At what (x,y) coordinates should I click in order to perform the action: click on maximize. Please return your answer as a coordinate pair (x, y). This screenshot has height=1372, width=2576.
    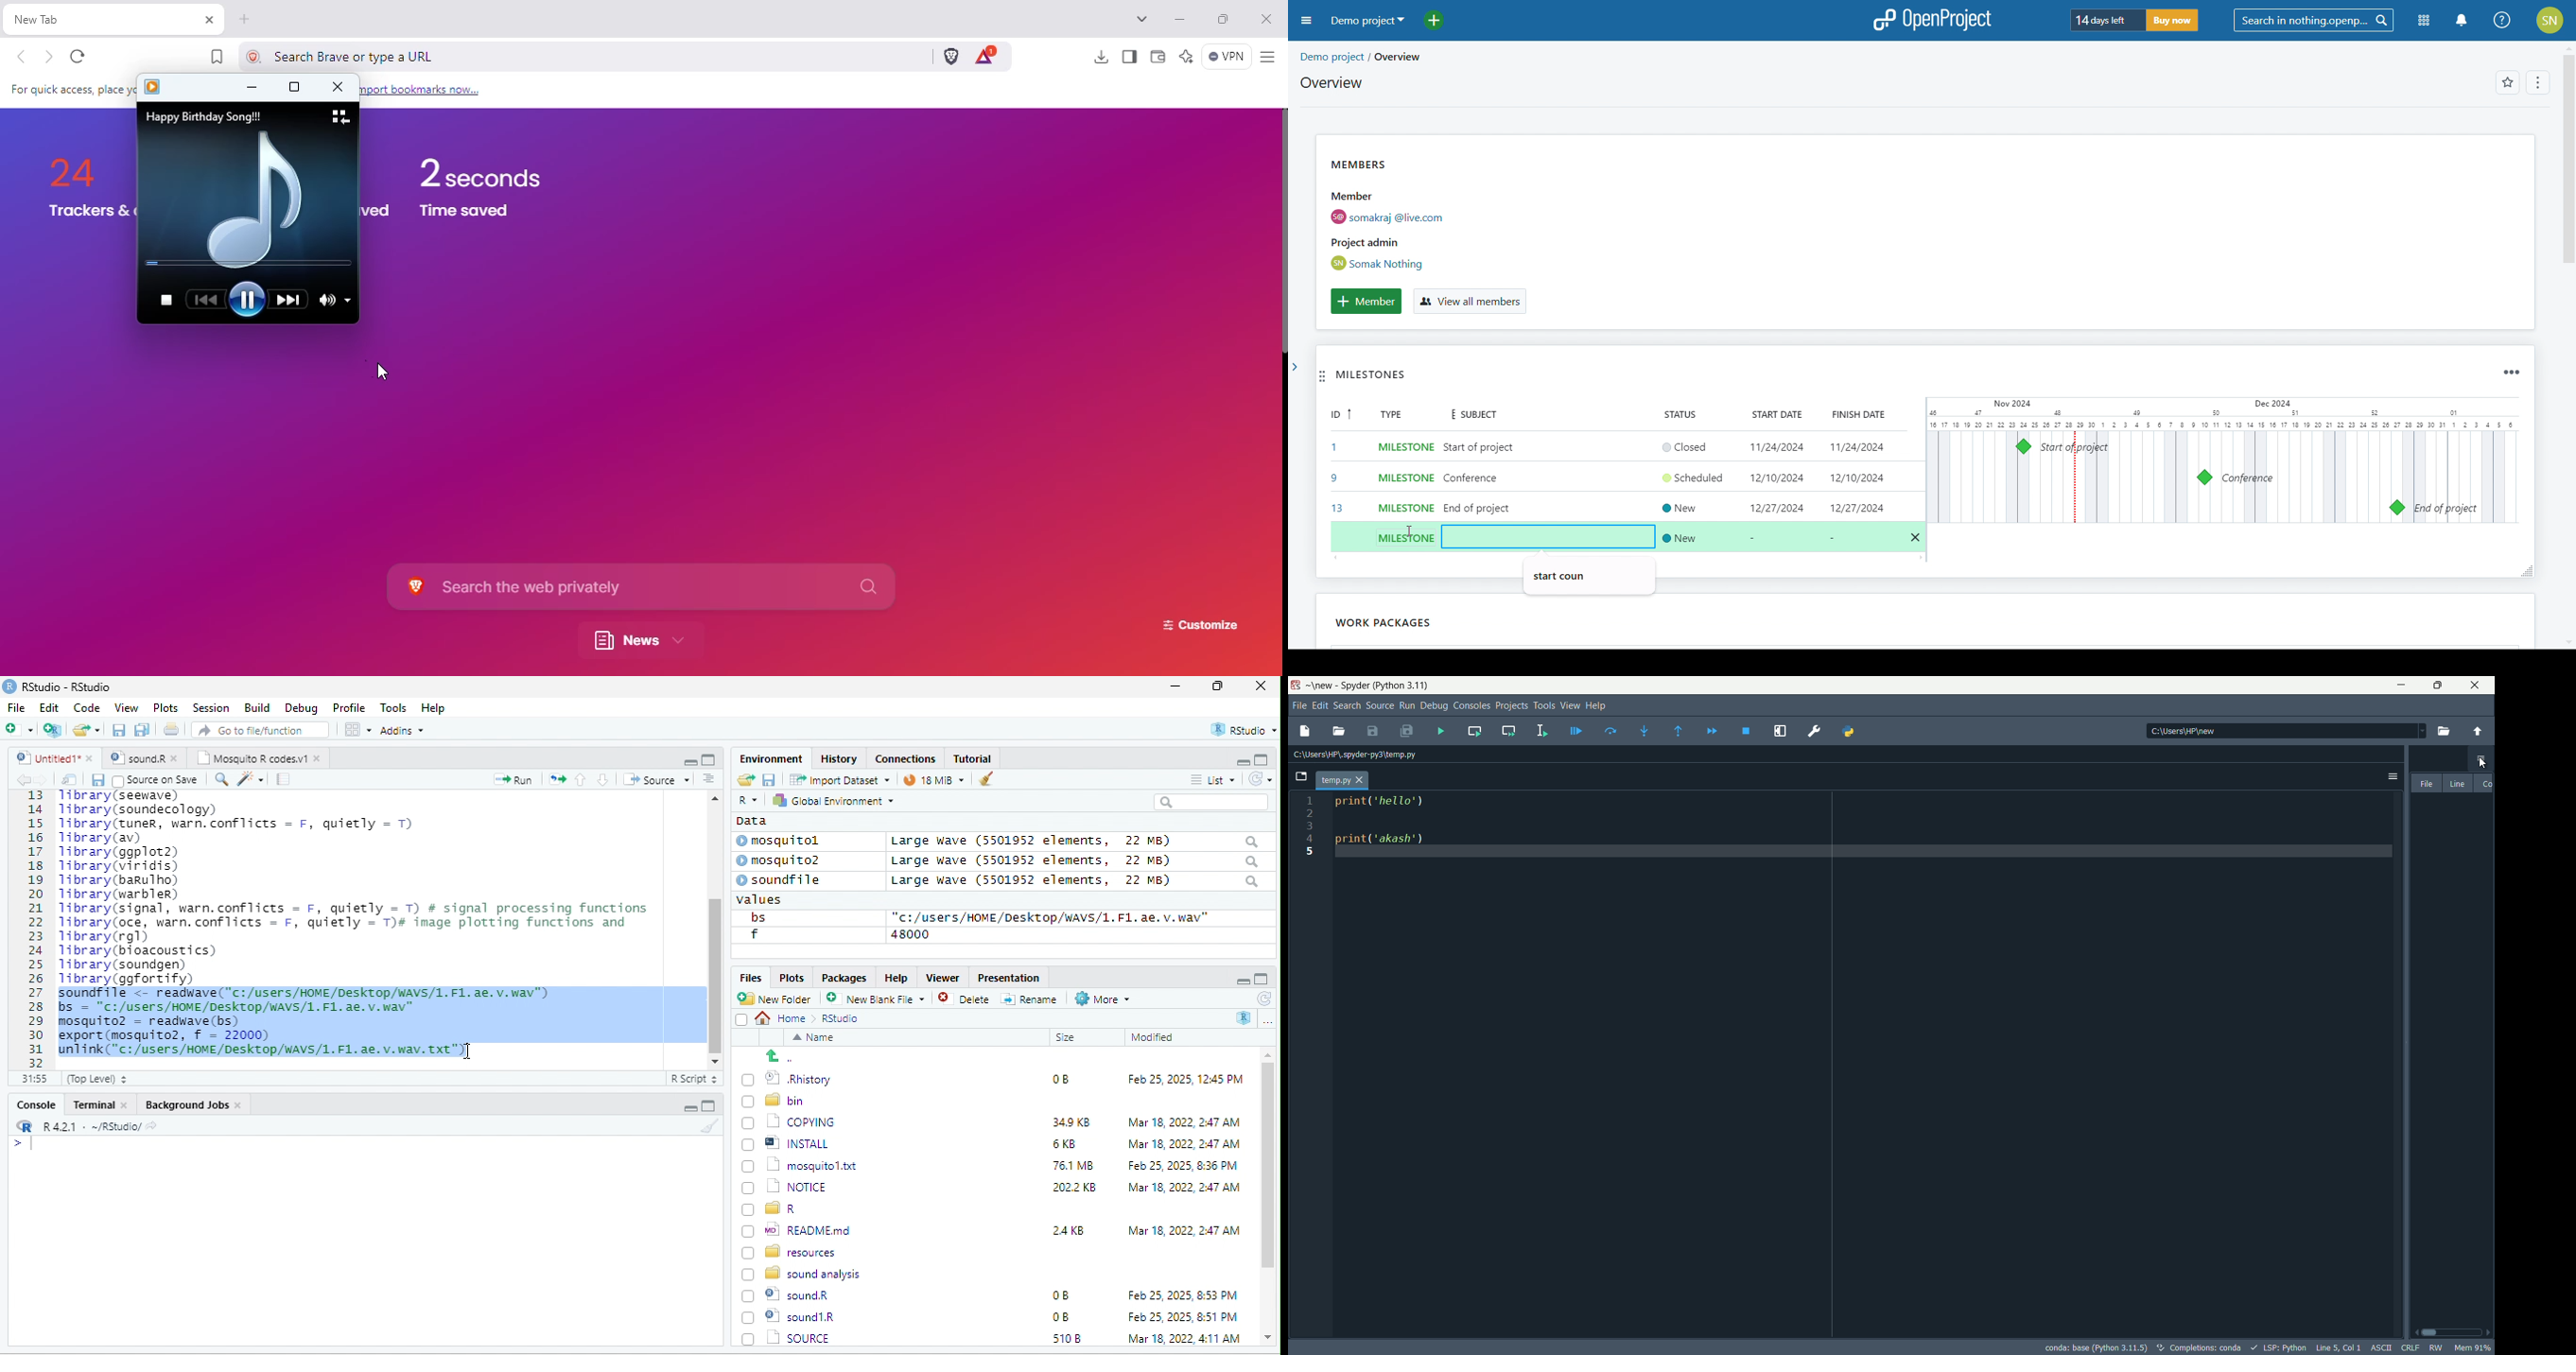
    Looking at the image, I should click on (1222, 687).